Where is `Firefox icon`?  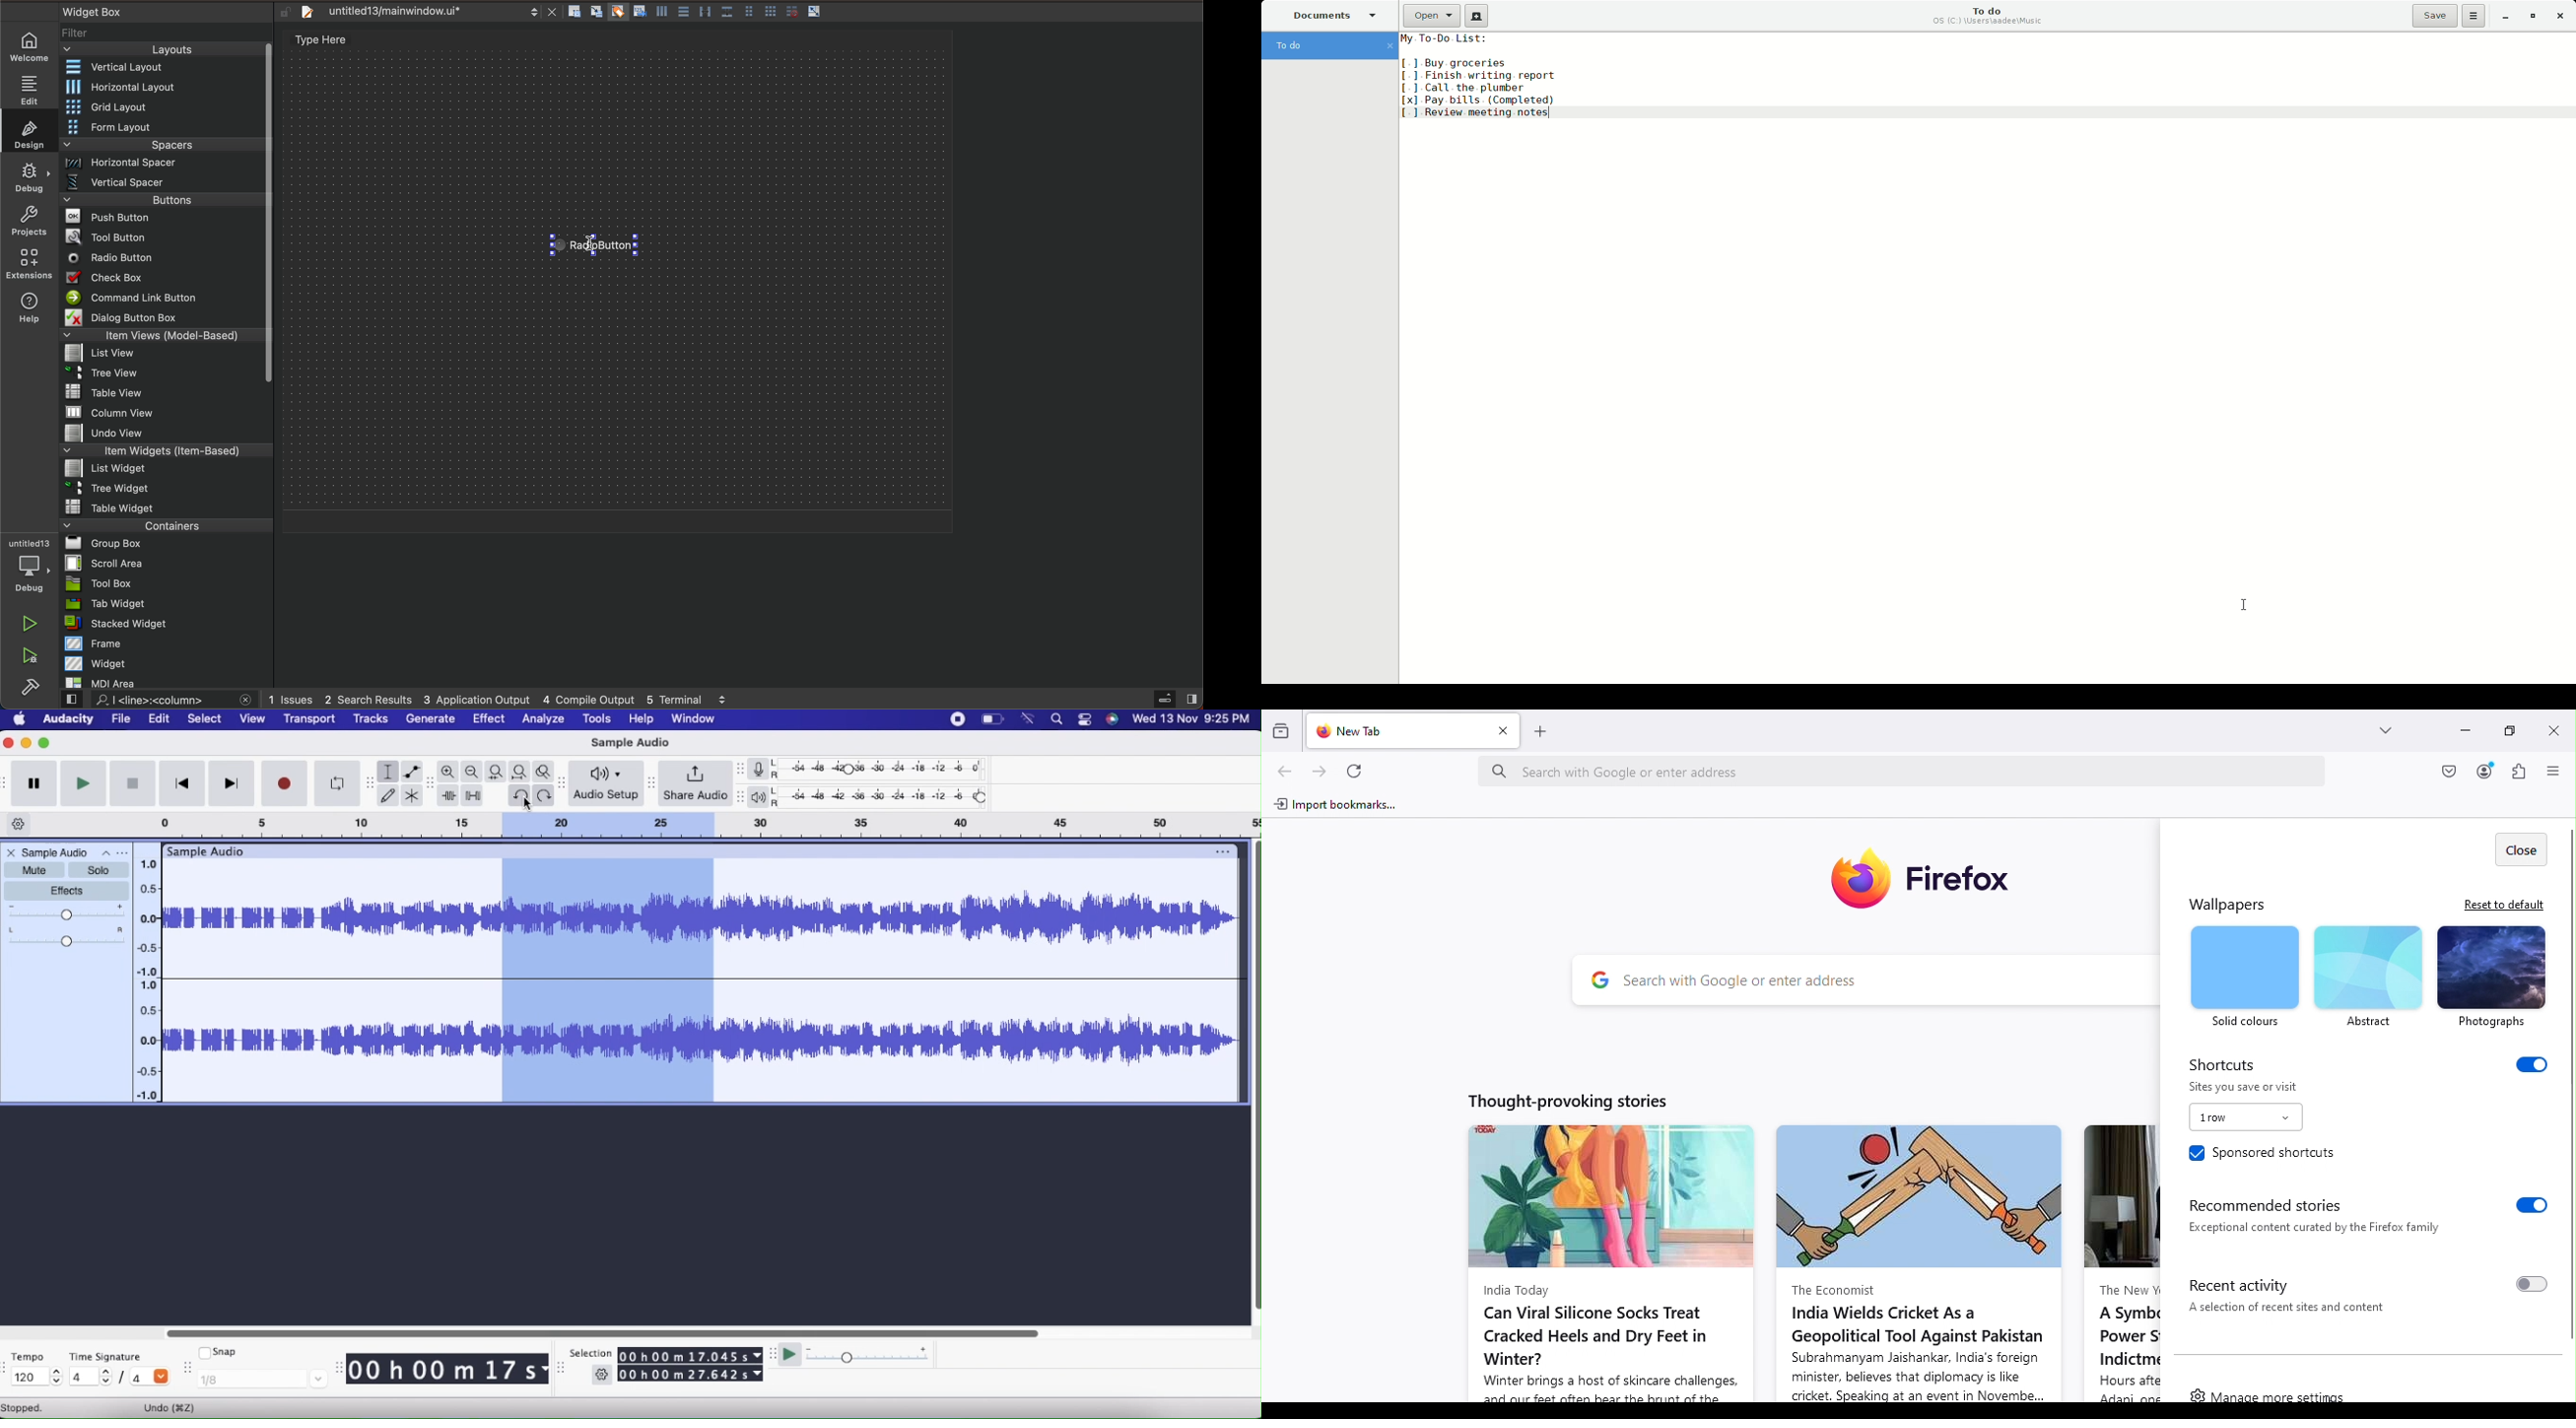
Firefox icon is located at coordinates (1926, 875).